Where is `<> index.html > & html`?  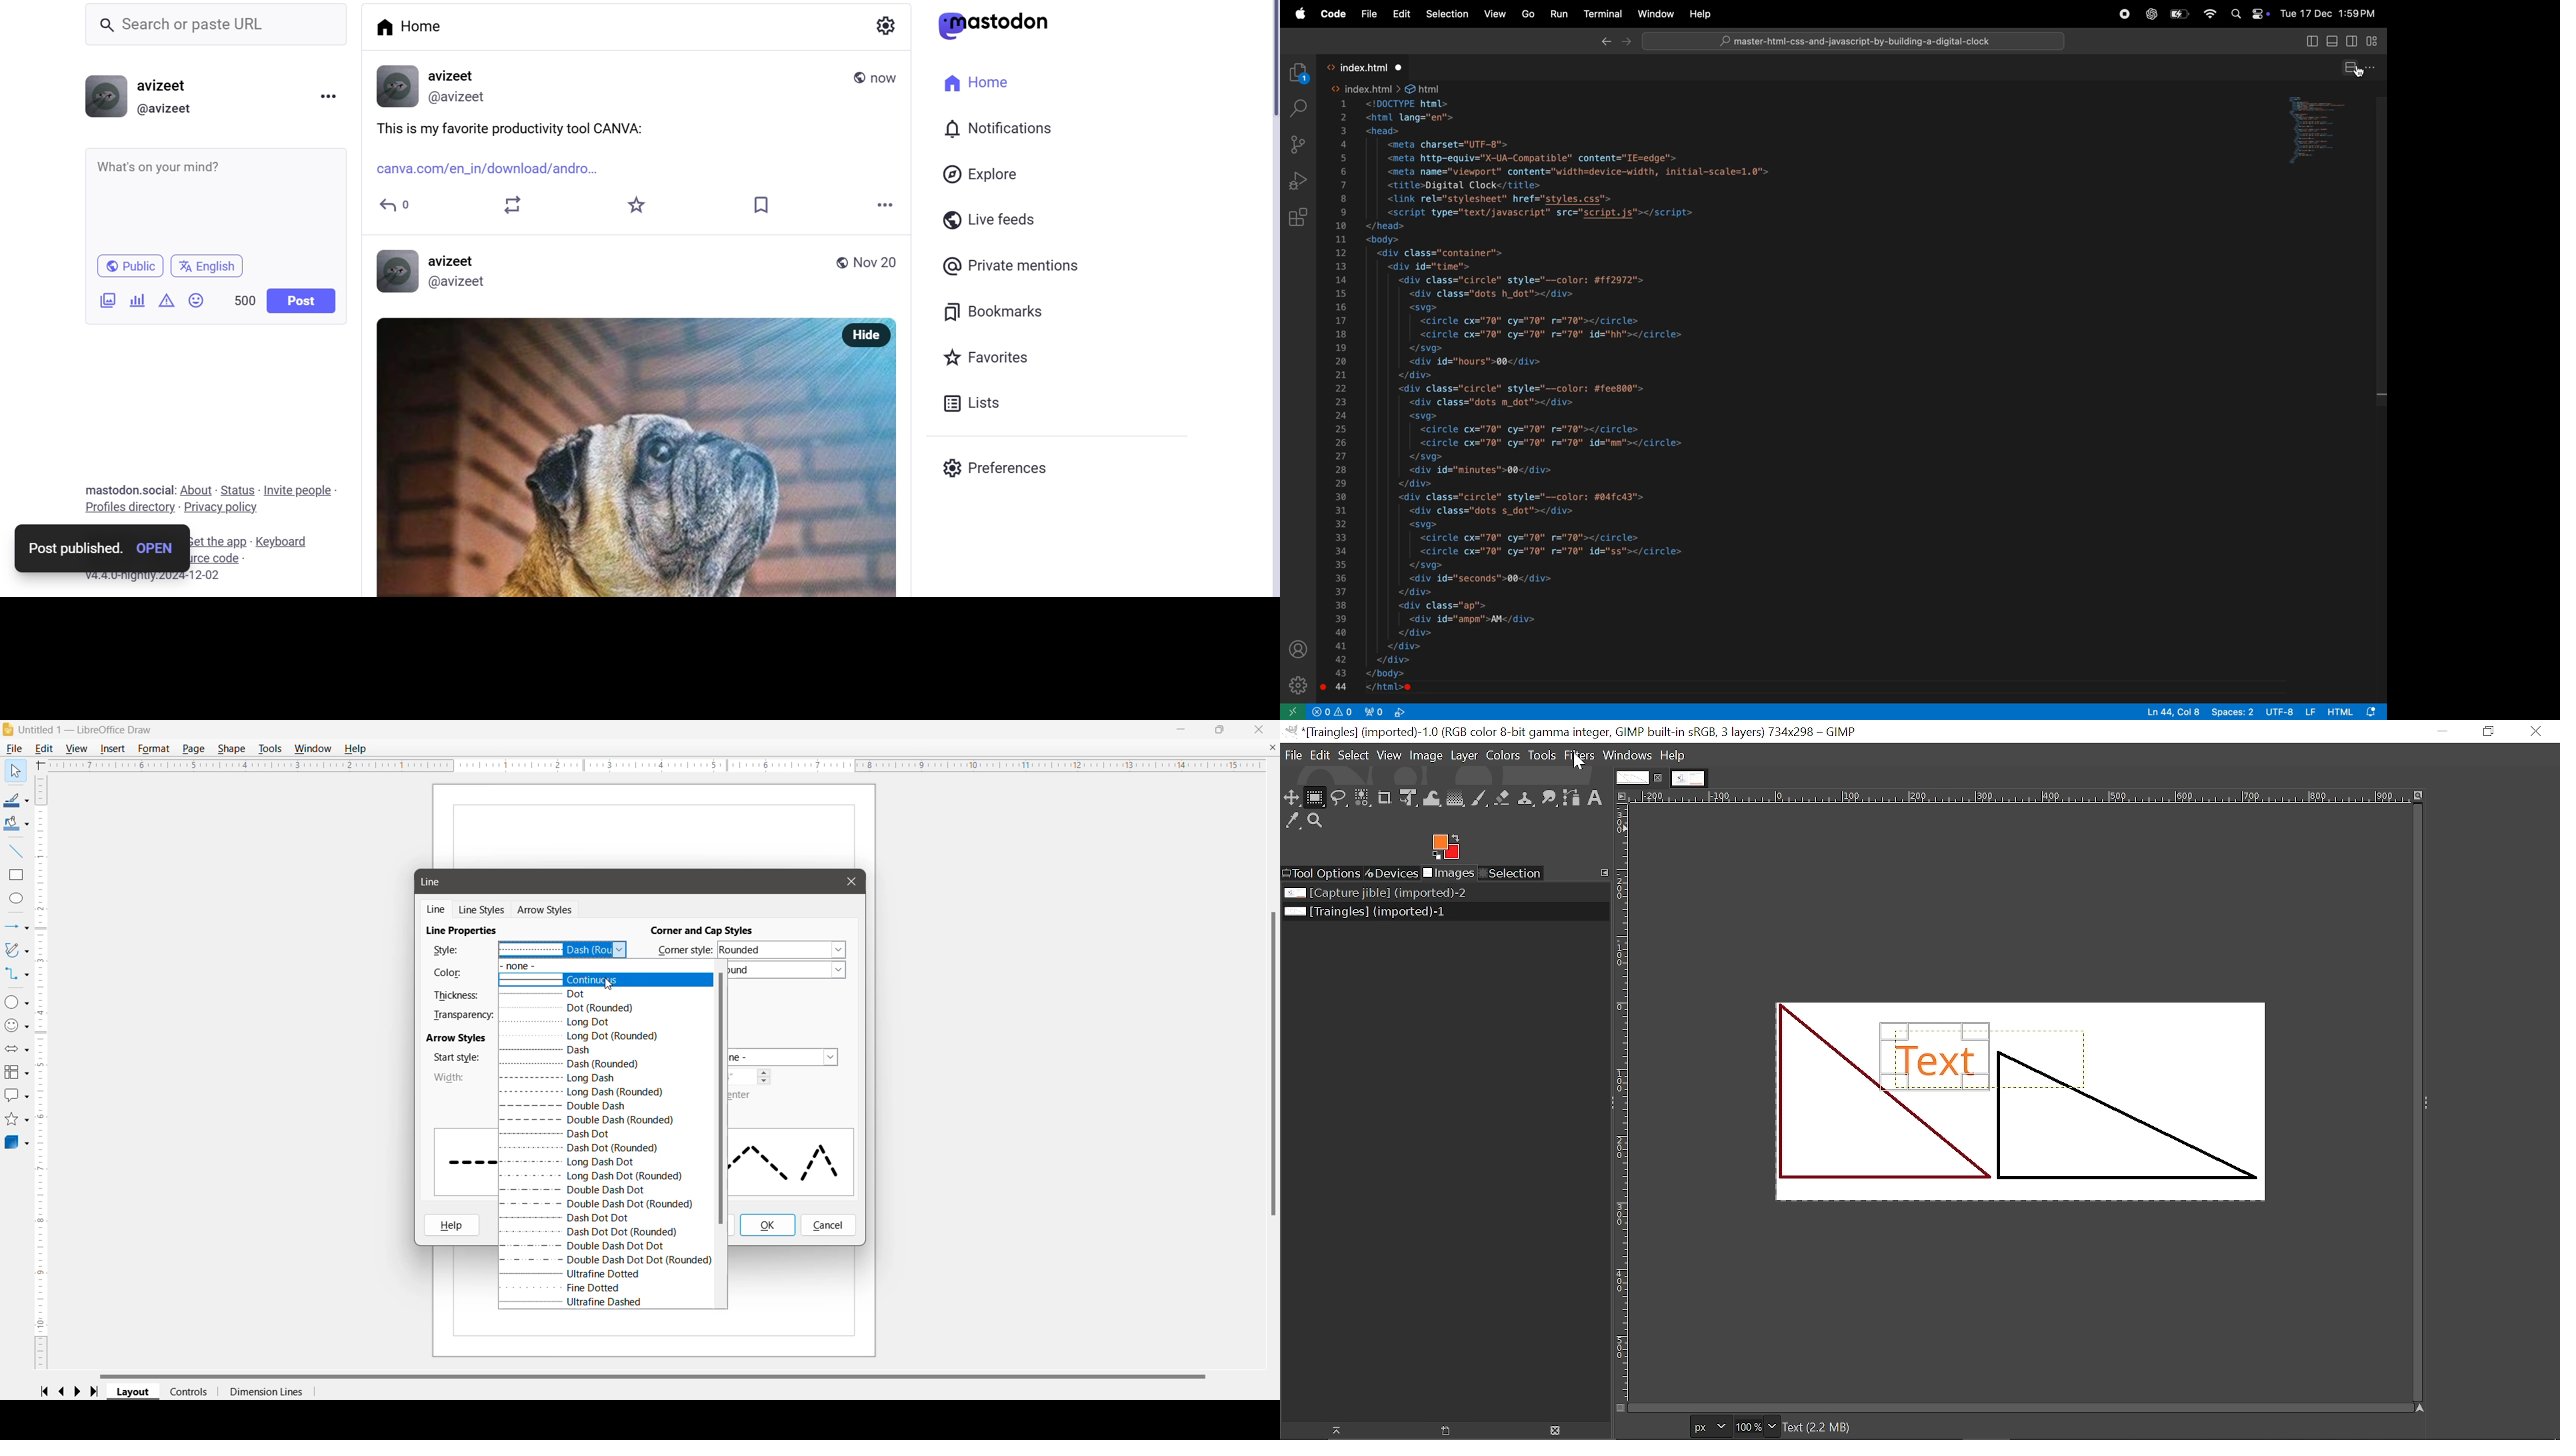
<> index.html > & html is located at coordinates (1387, 87).